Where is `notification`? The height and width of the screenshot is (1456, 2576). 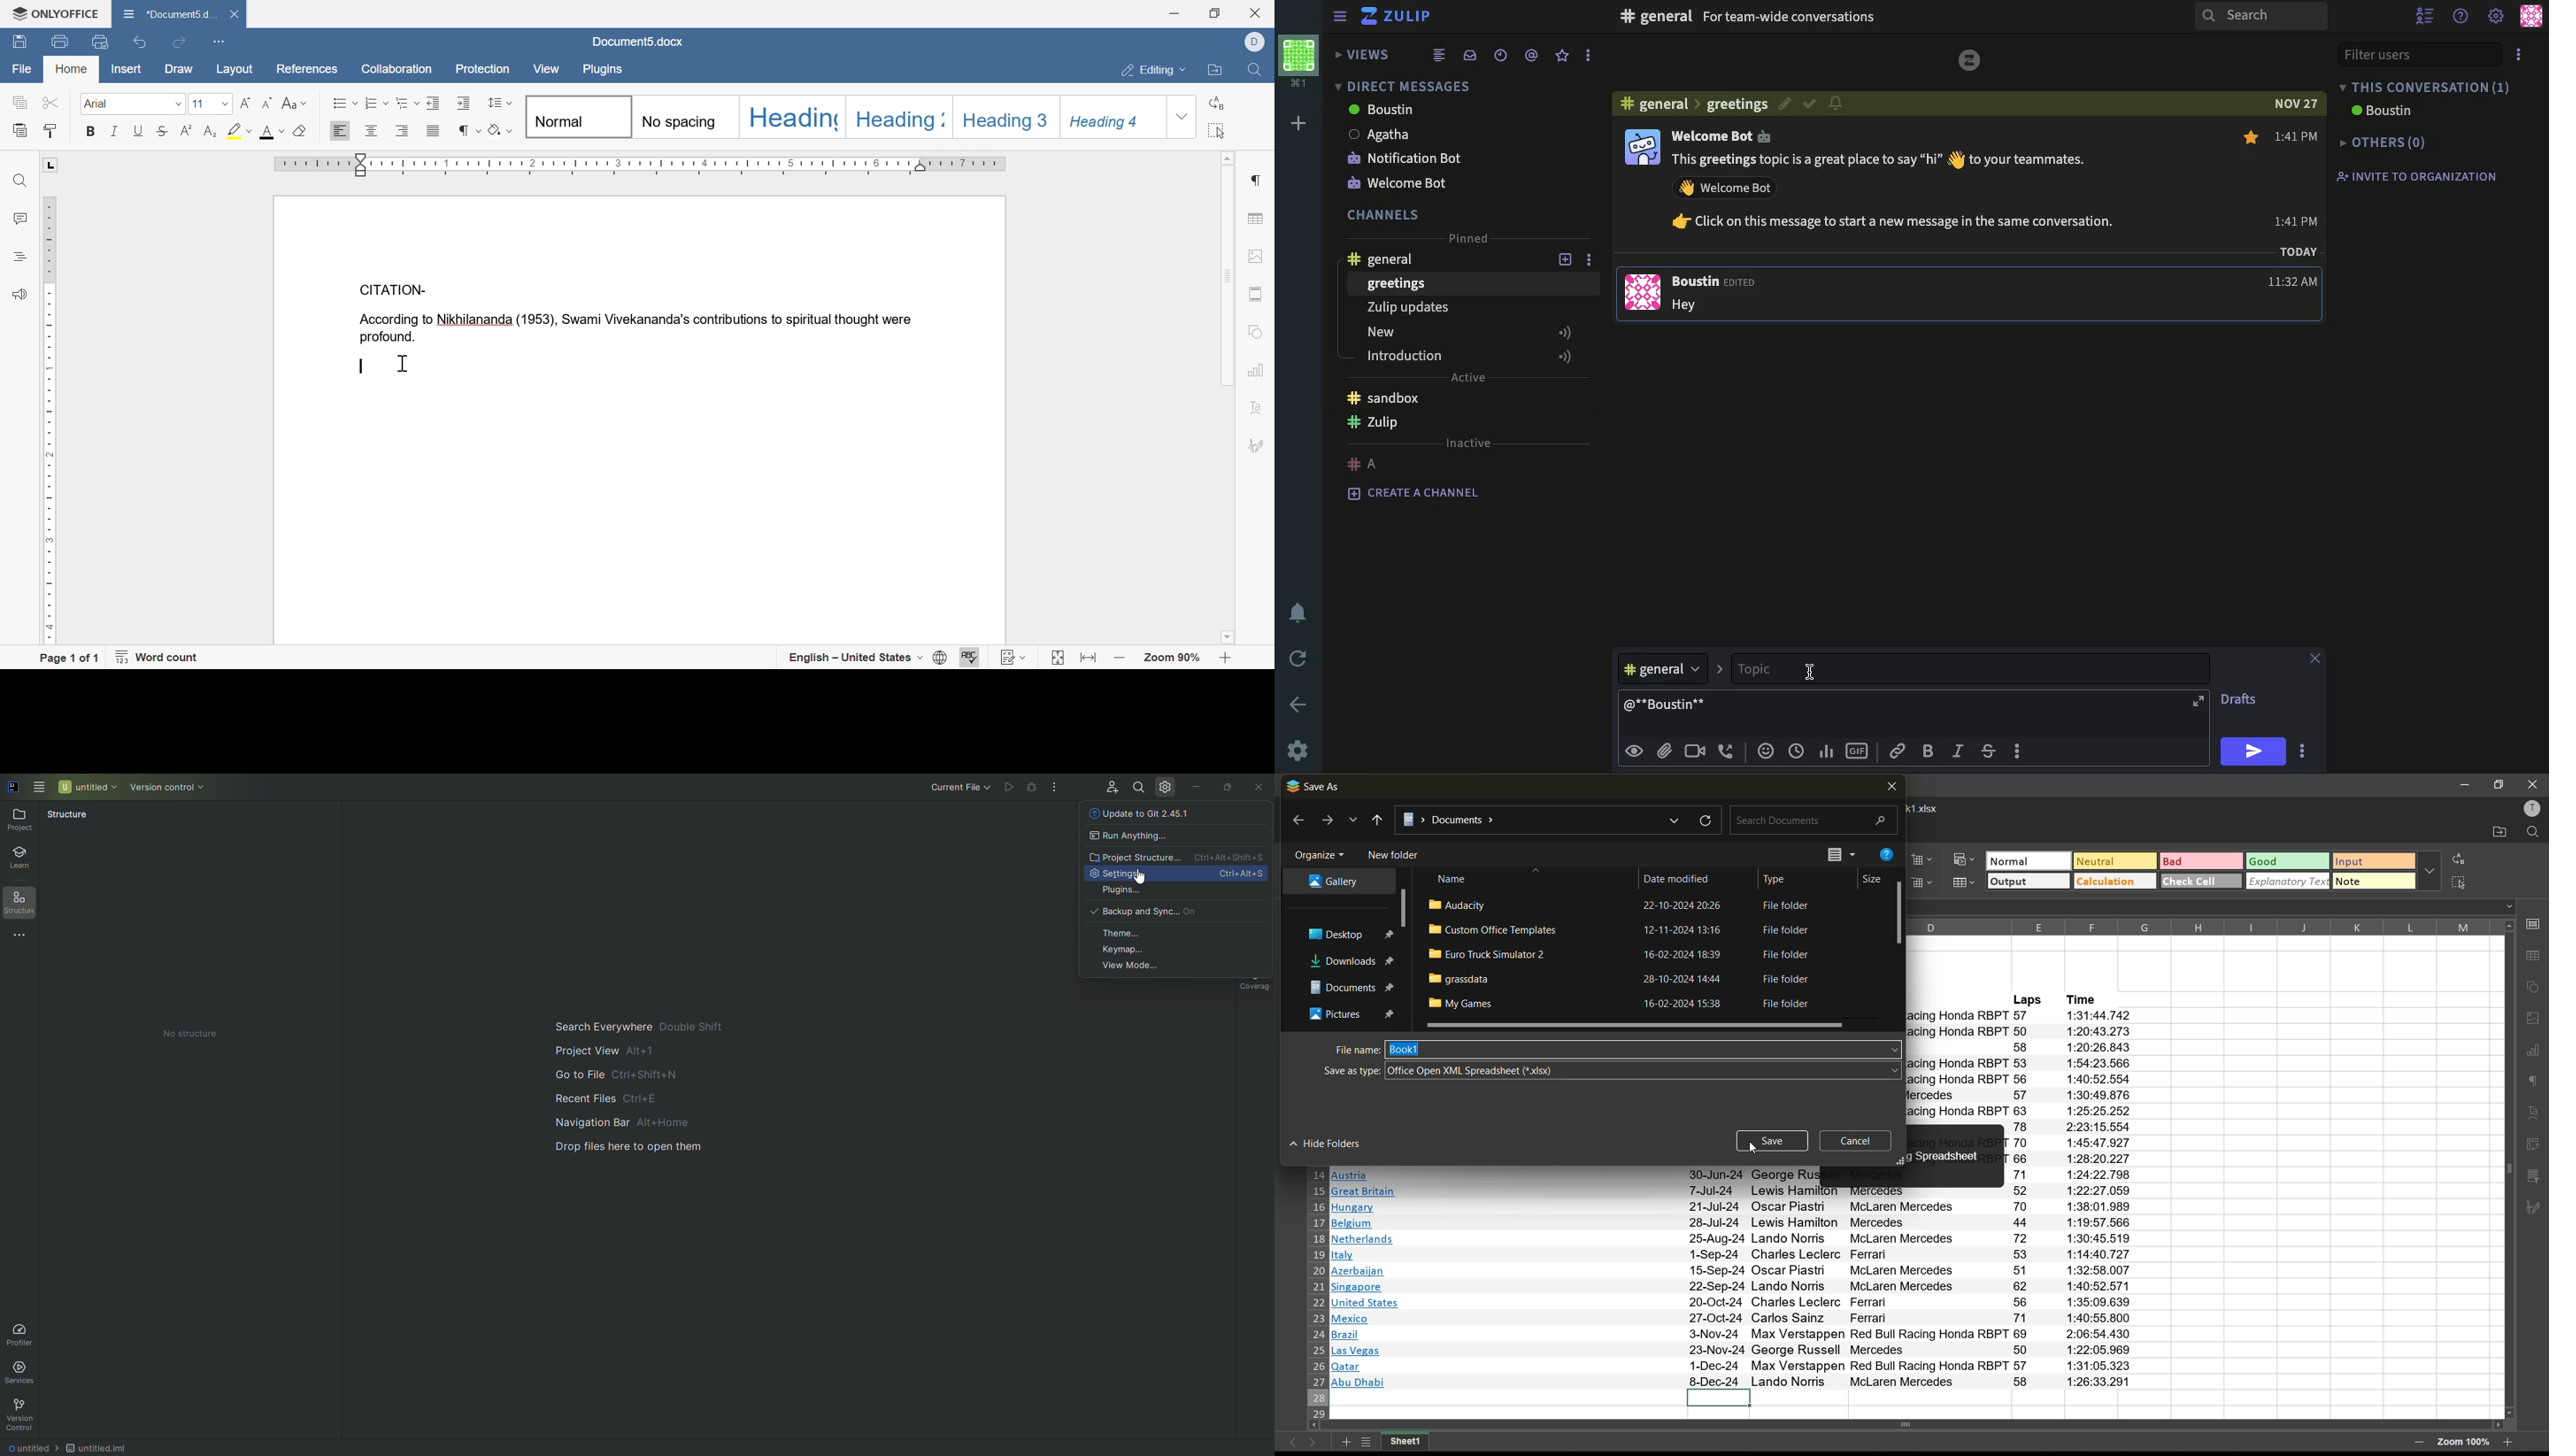 notification is located at coordinates (1302, 613).